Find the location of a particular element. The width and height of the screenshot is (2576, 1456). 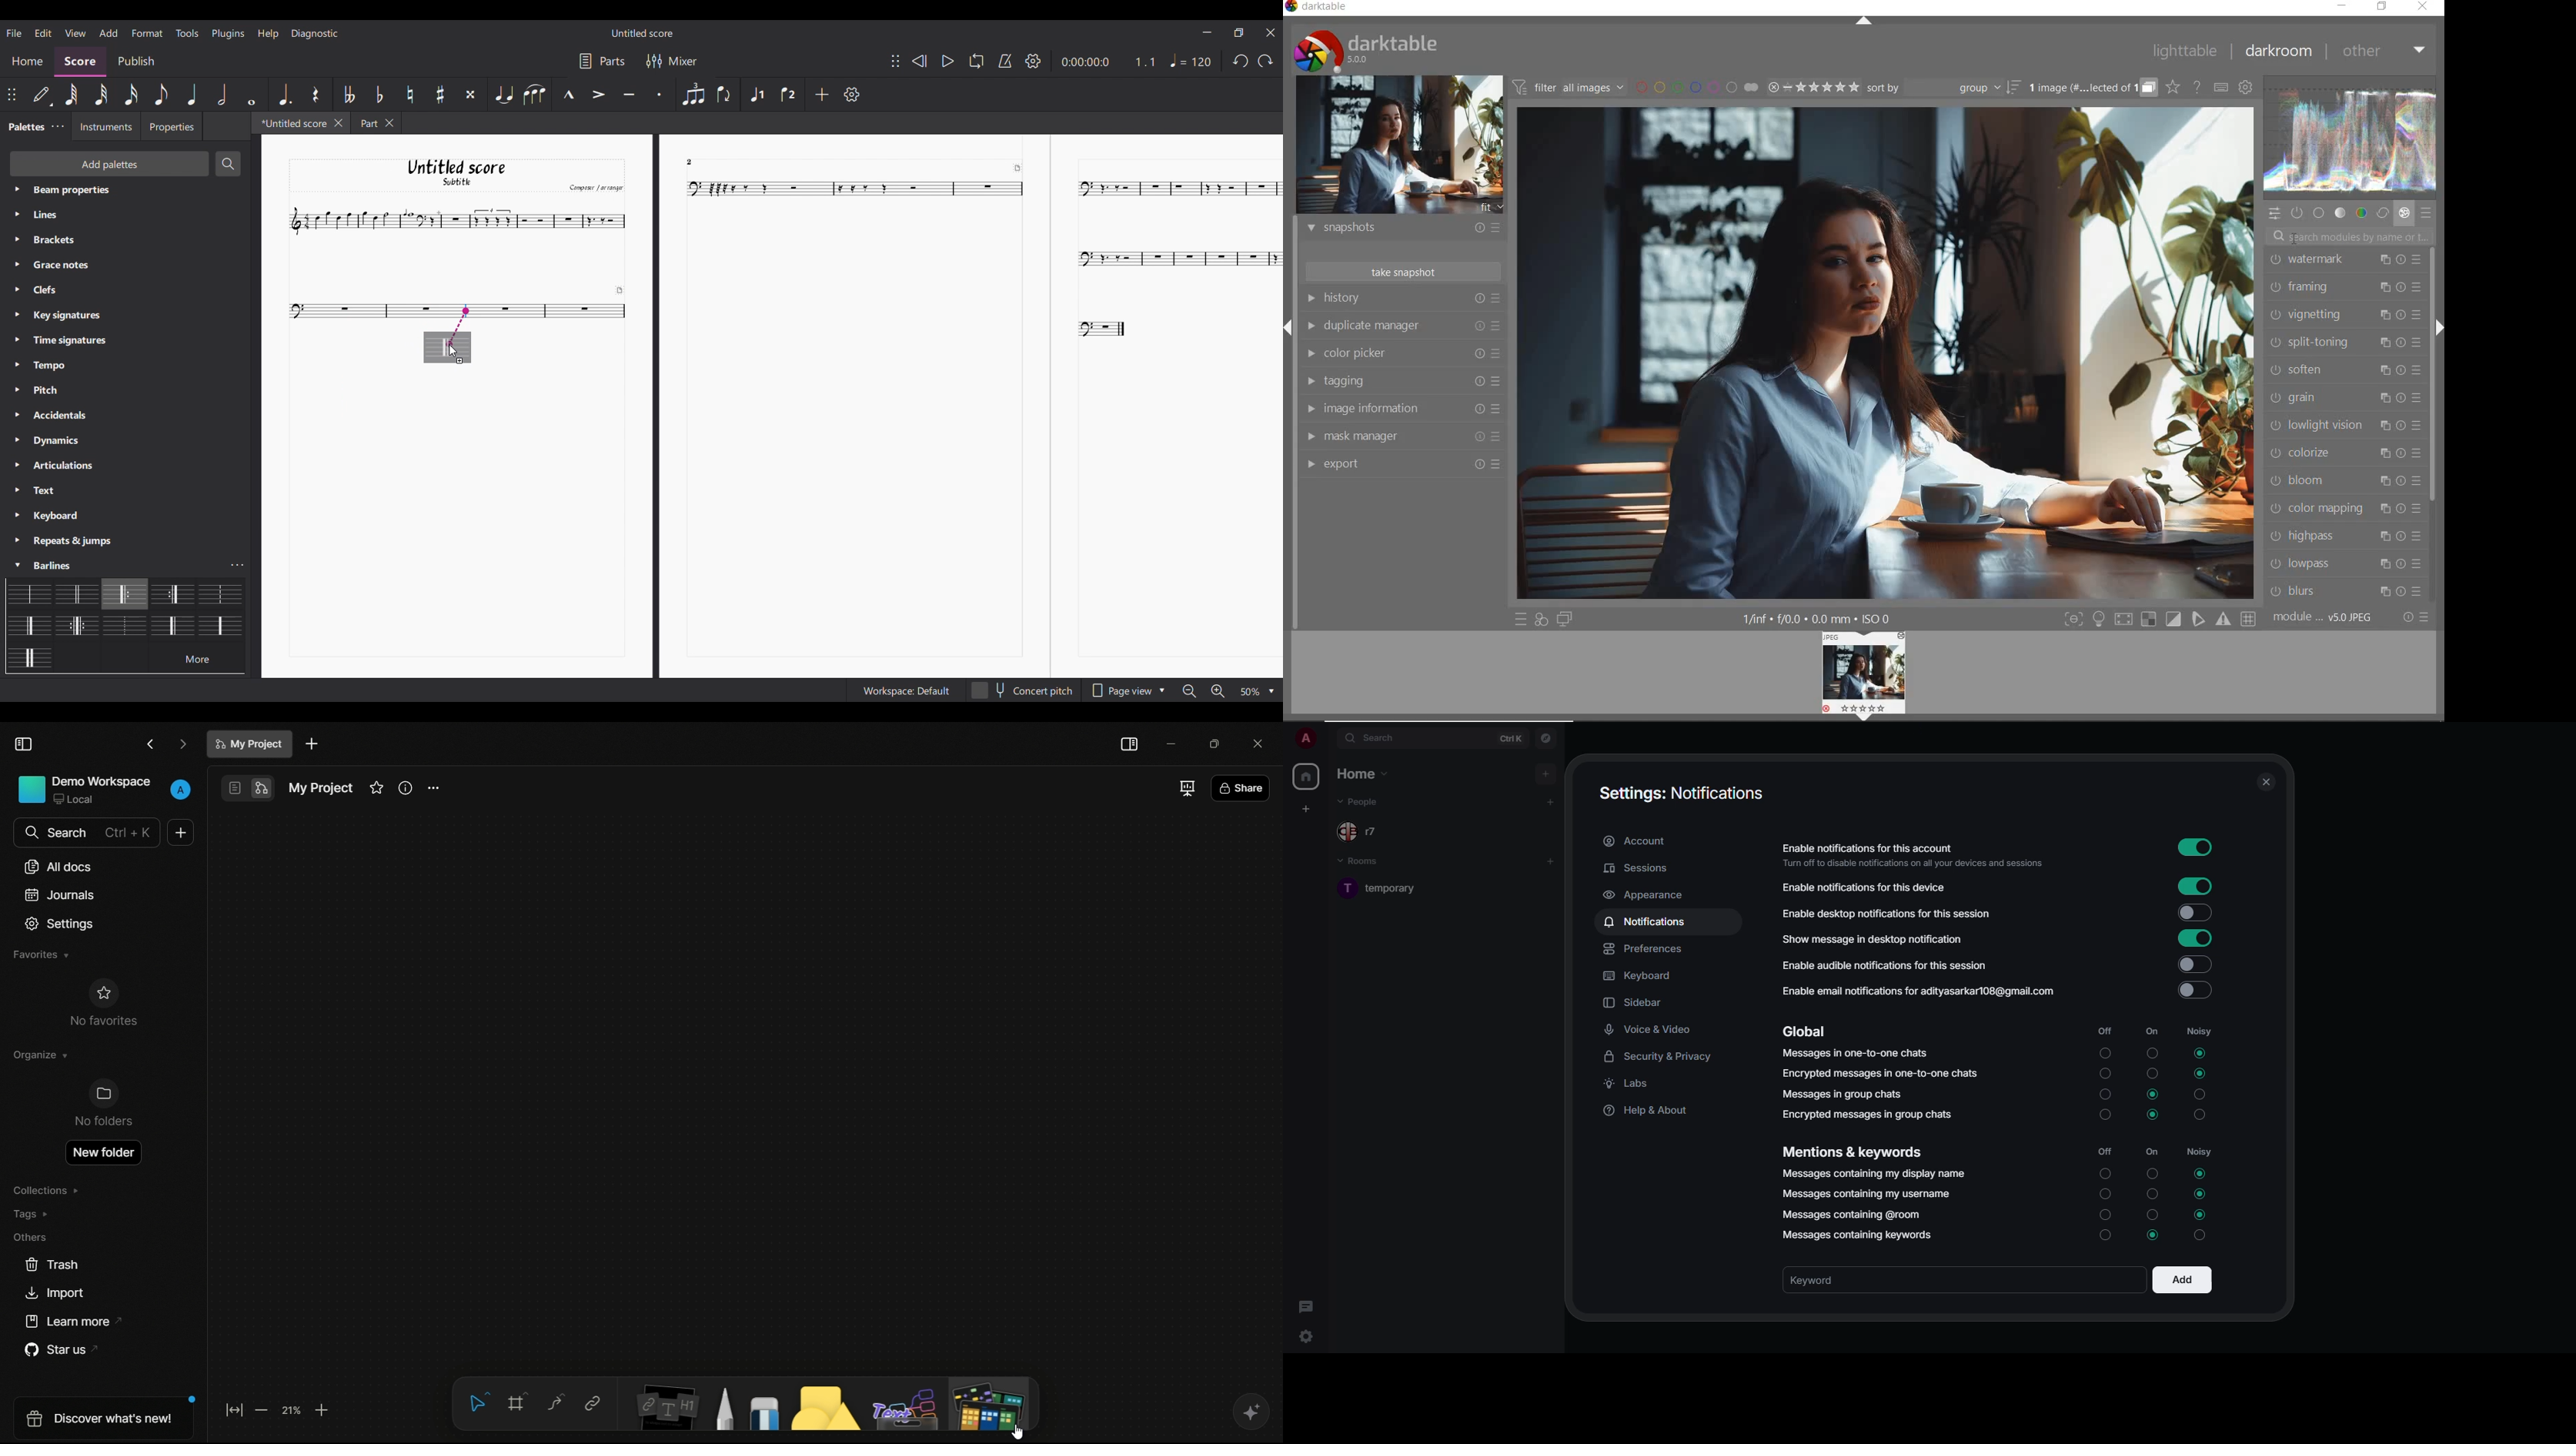

Help menu is located at coordinates (268, 33).